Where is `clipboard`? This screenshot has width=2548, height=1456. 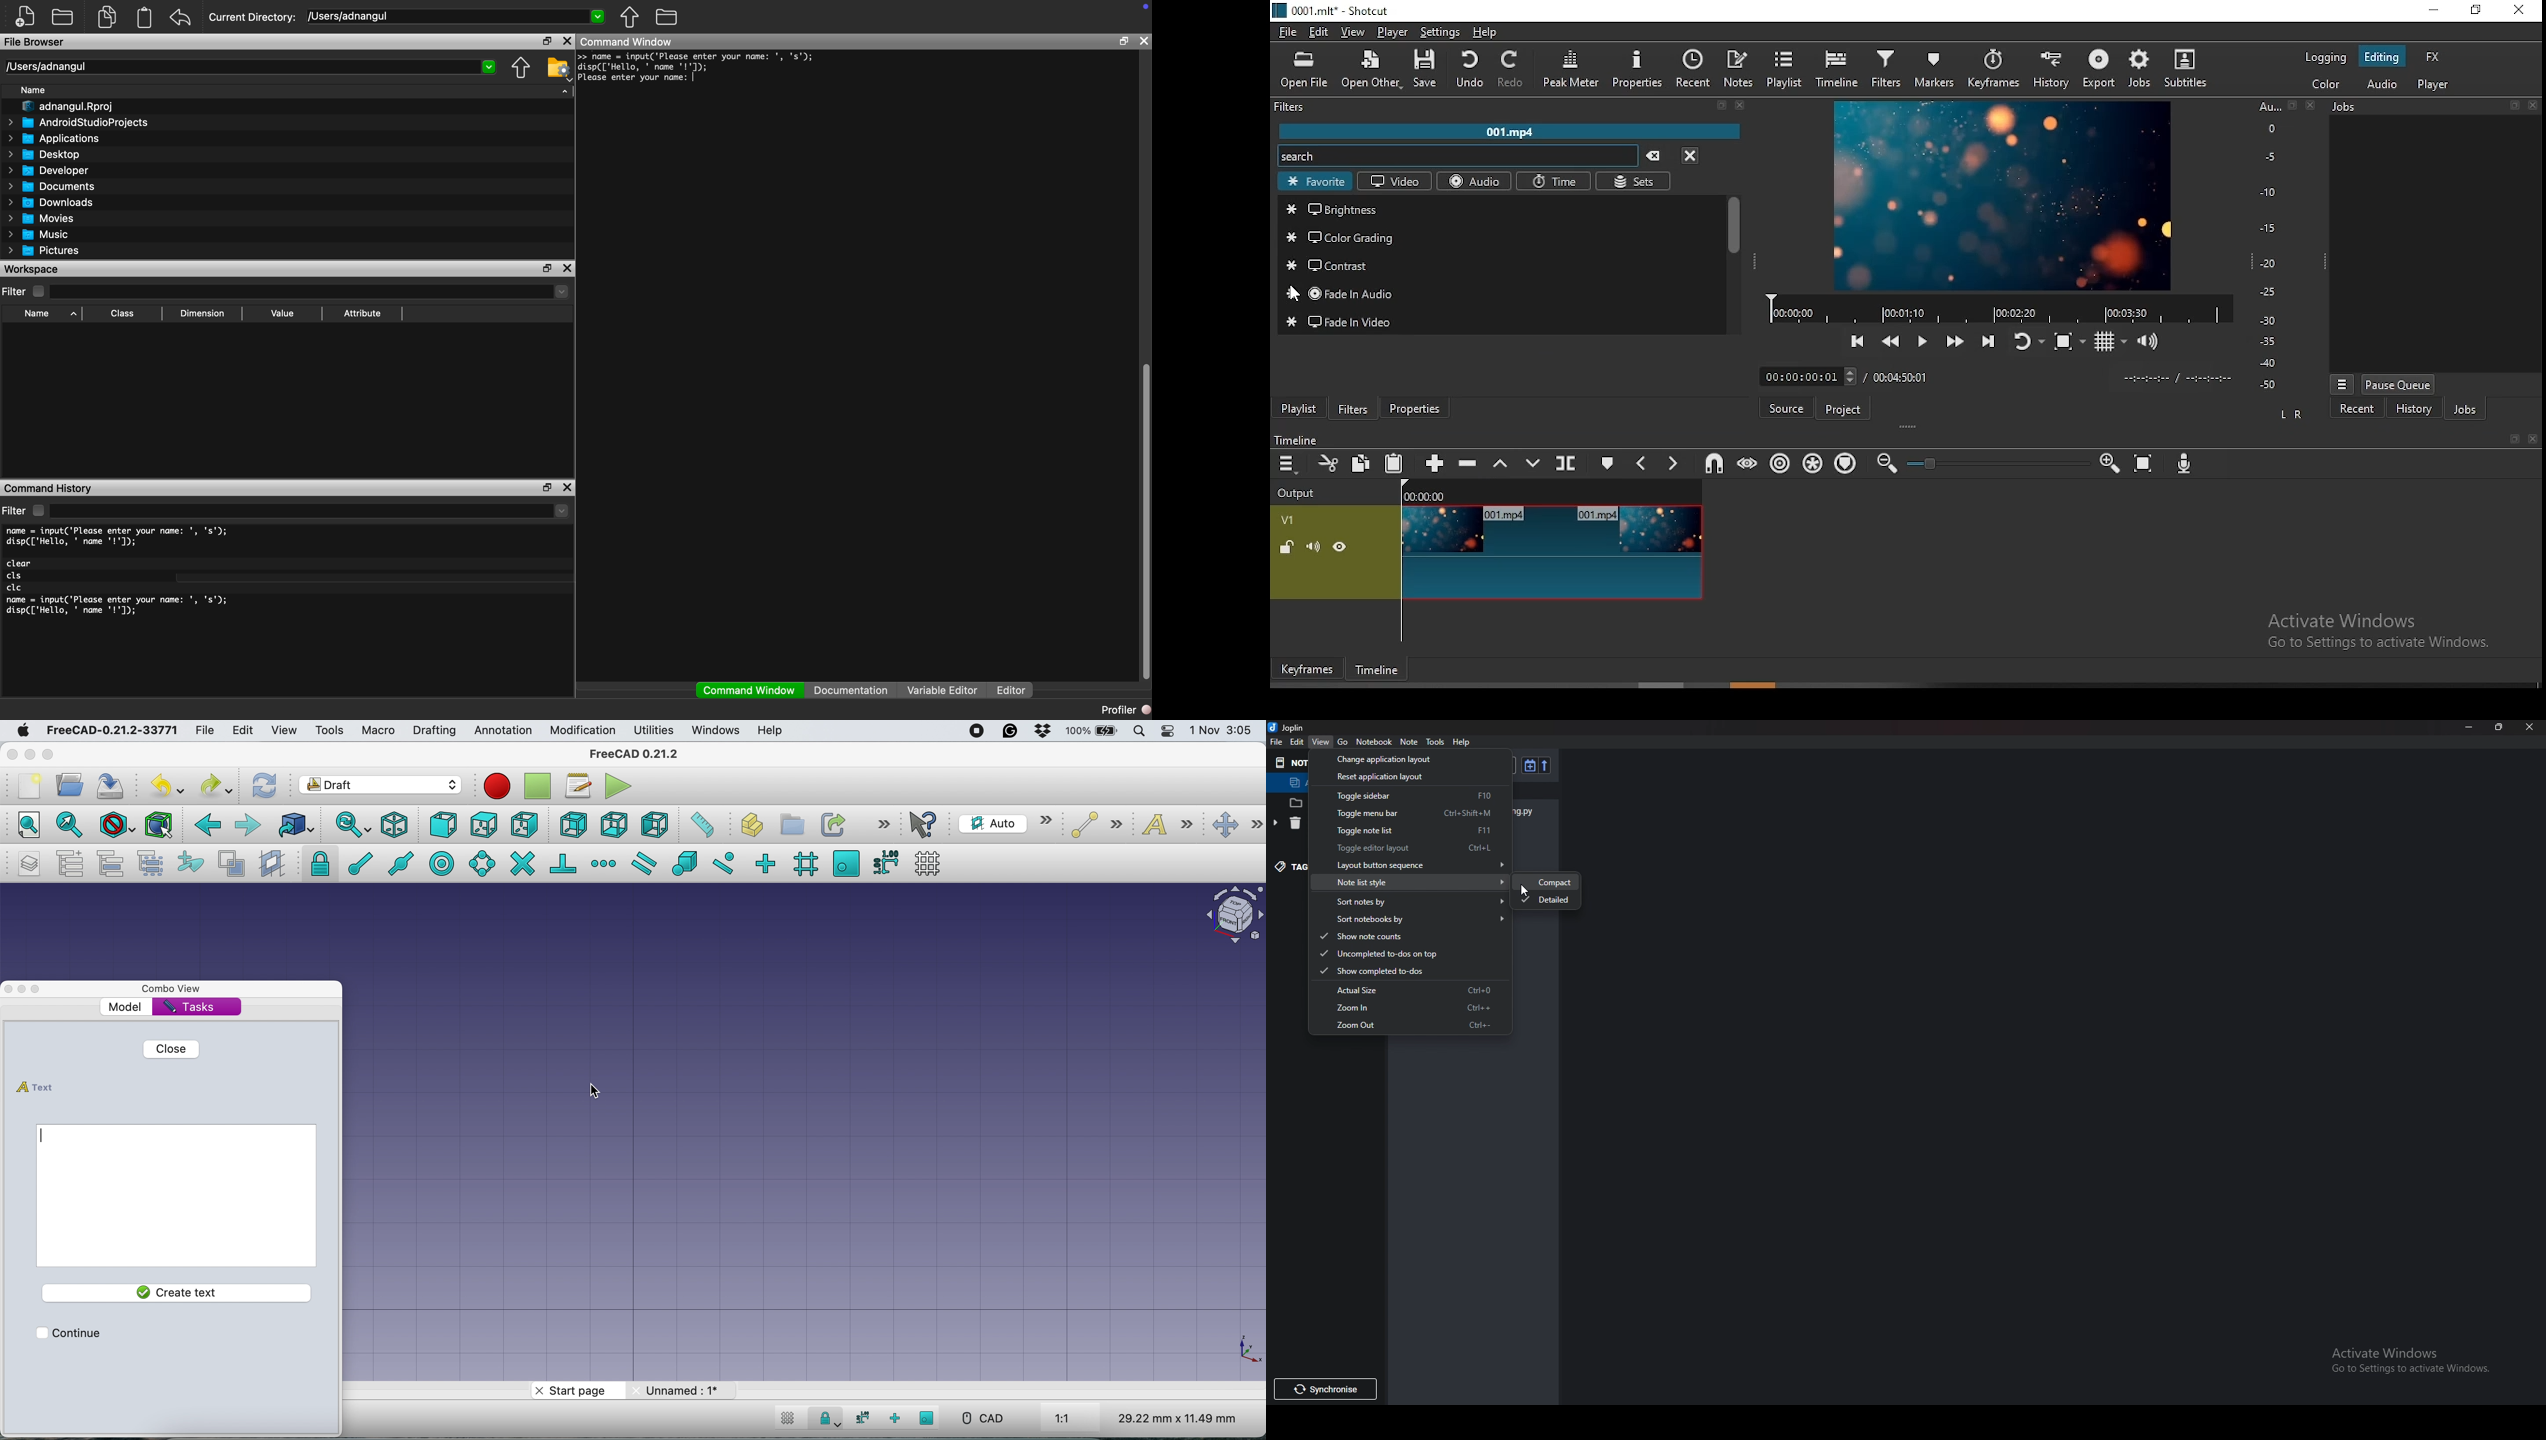
clipboard is located at coordinates (144, 17).